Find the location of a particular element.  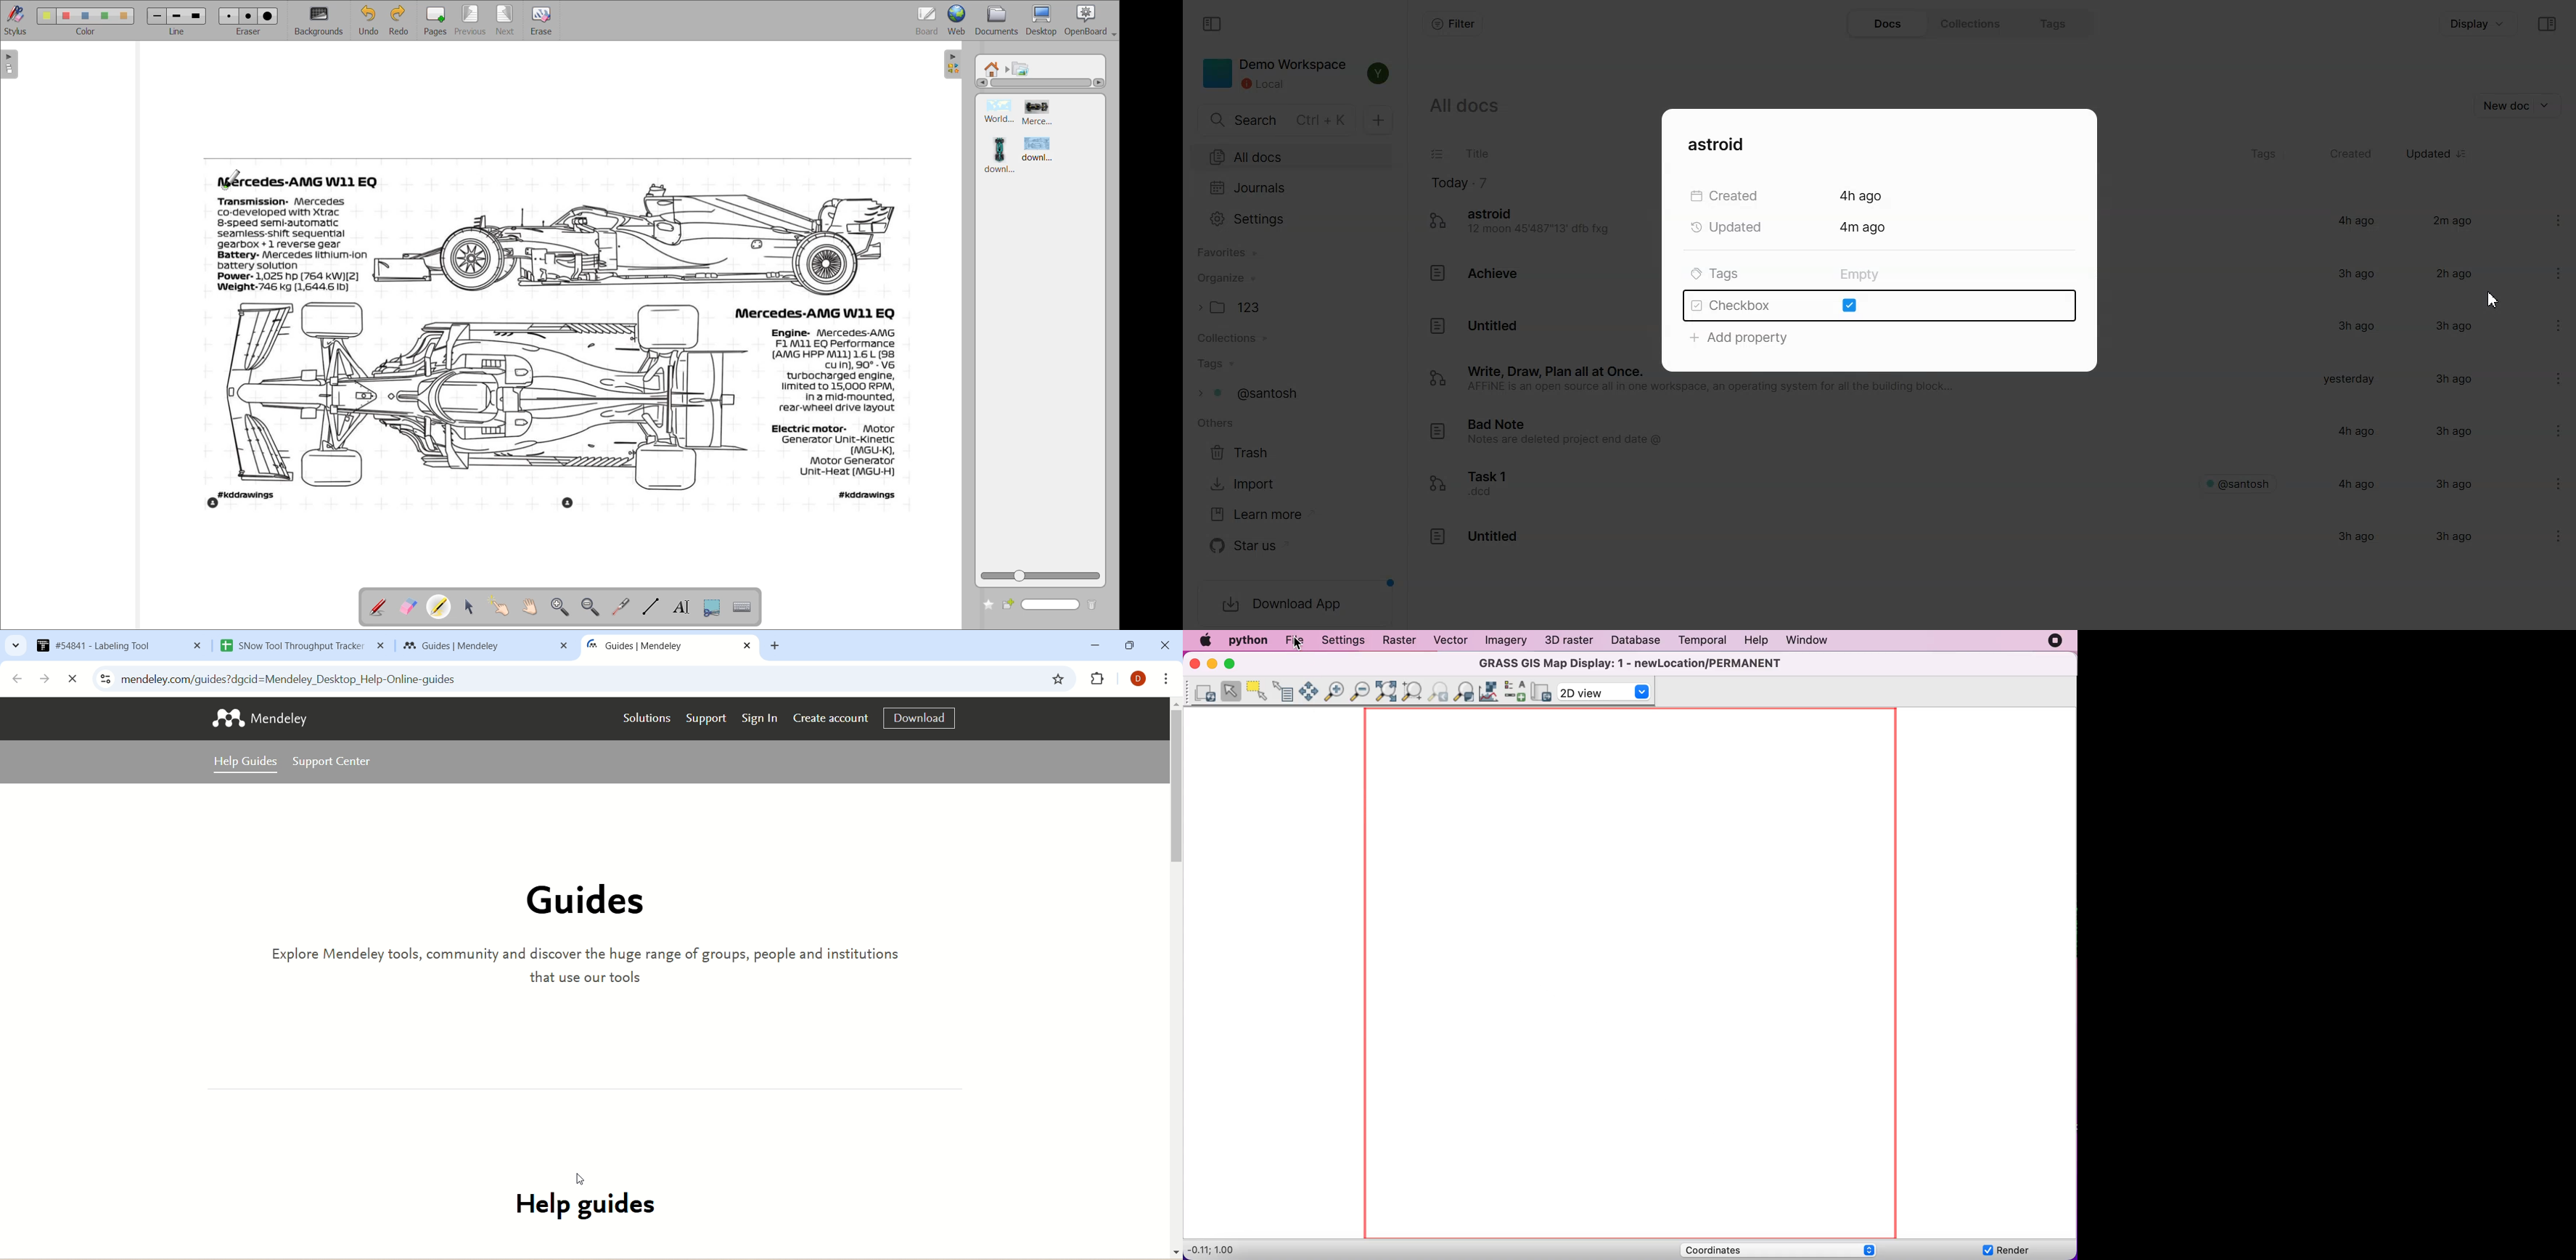

Sort is located at coordinates (2463, 154).